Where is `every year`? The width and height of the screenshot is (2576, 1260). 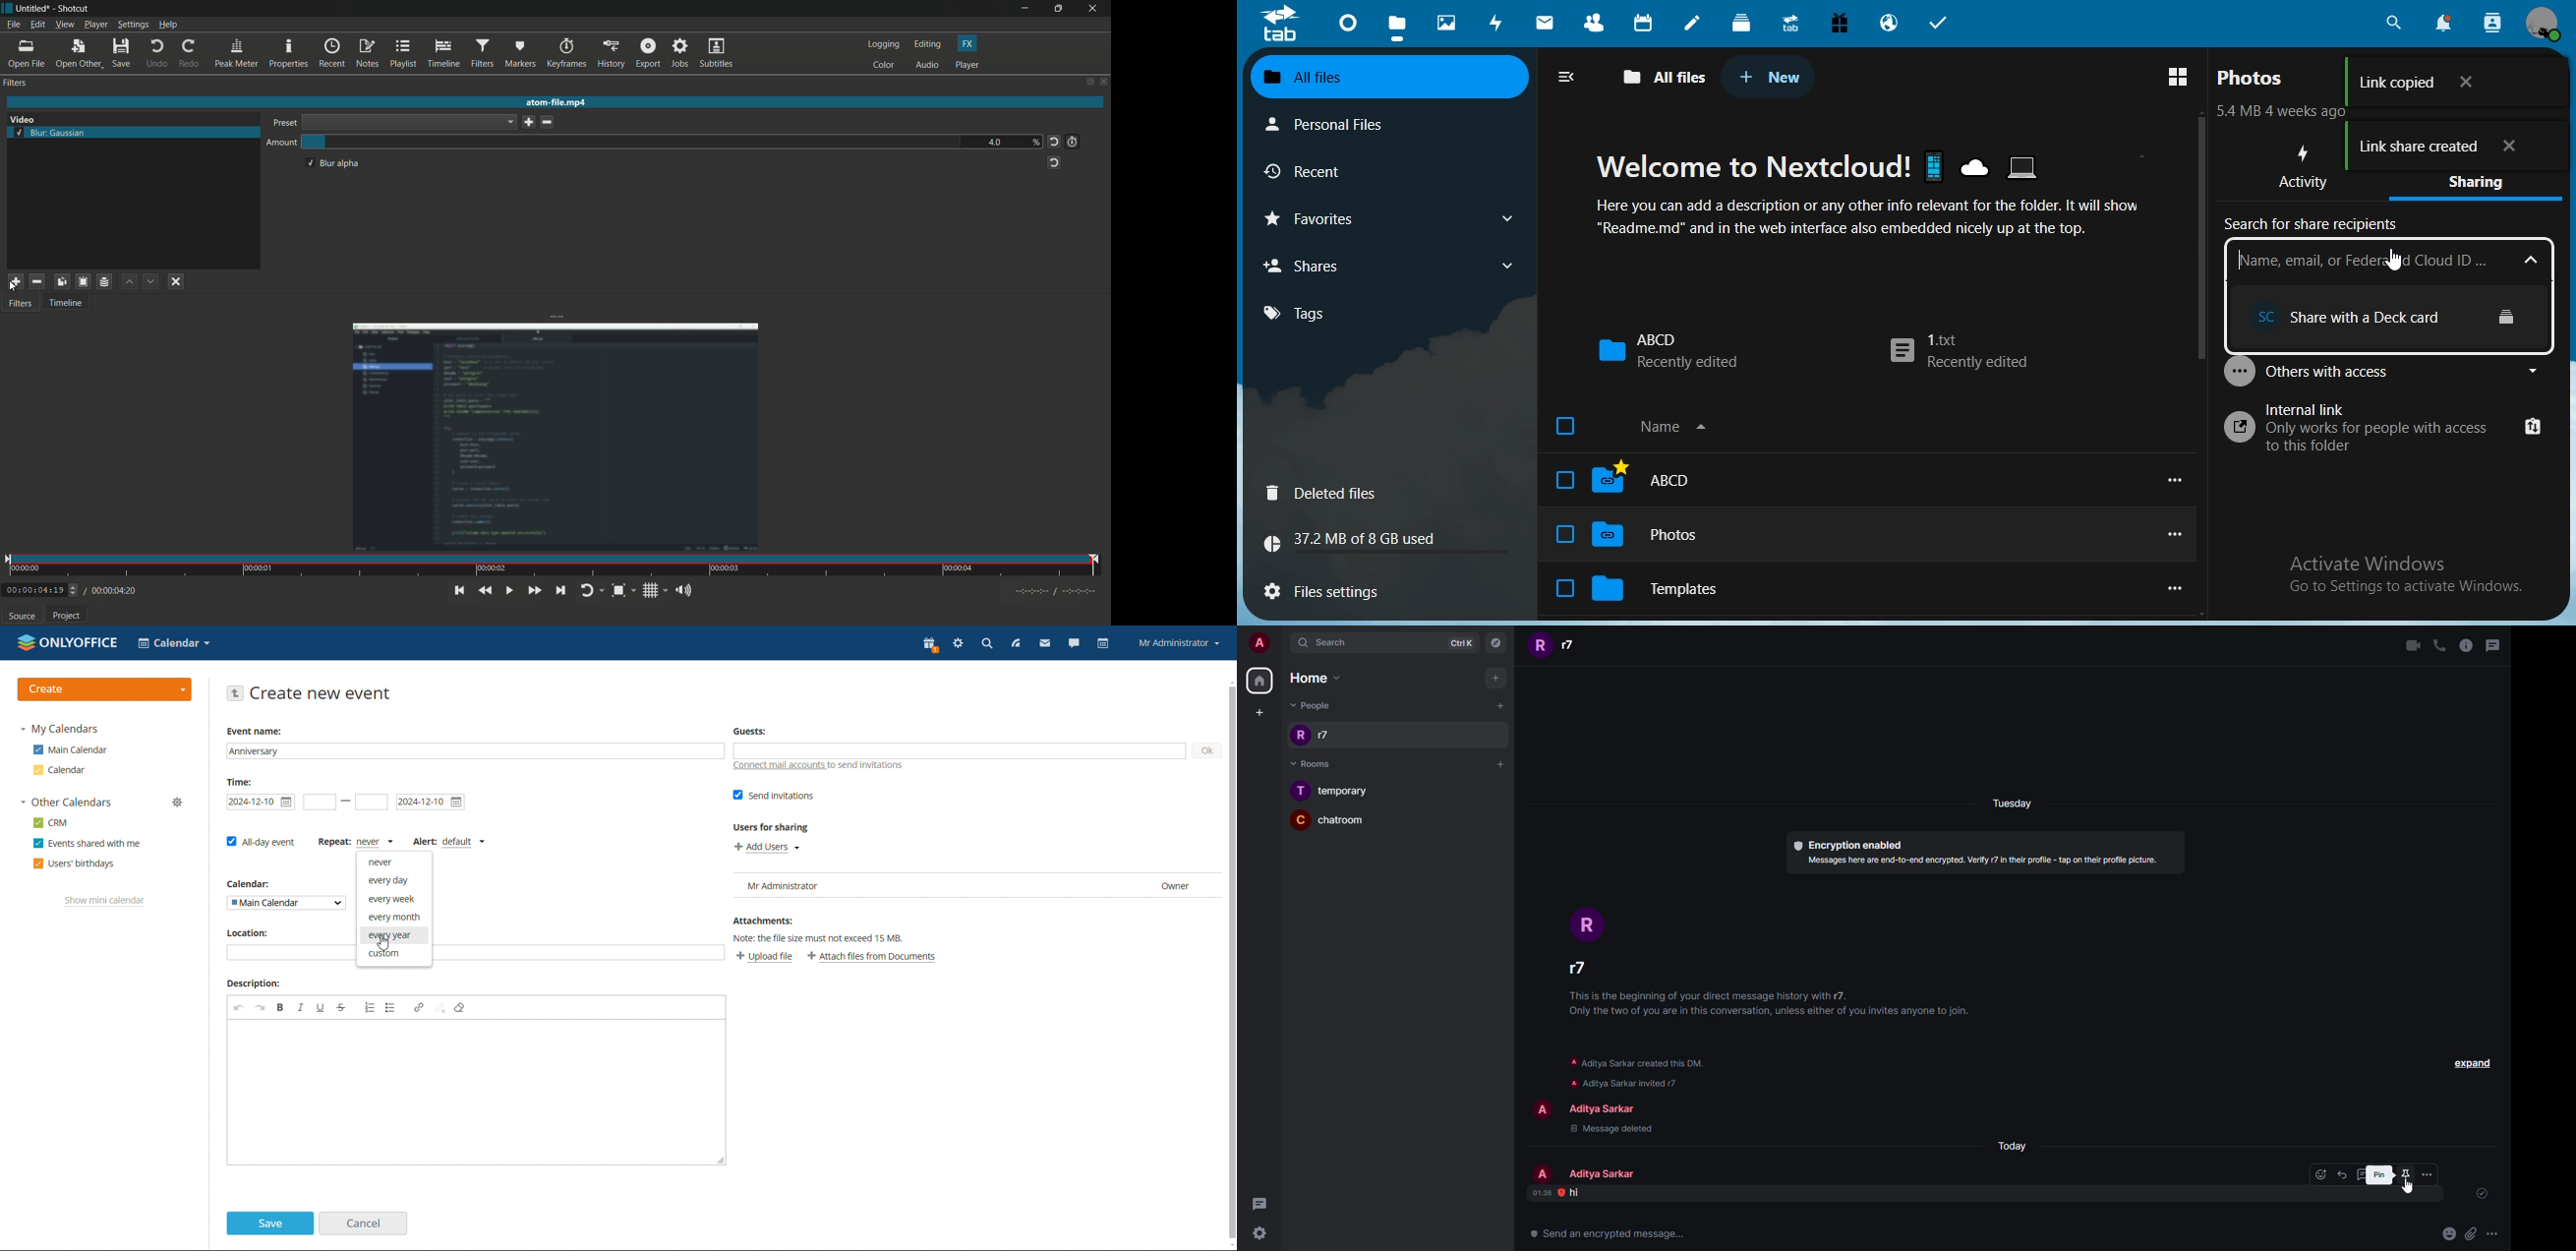
every year is located at coordinates (393, 935).